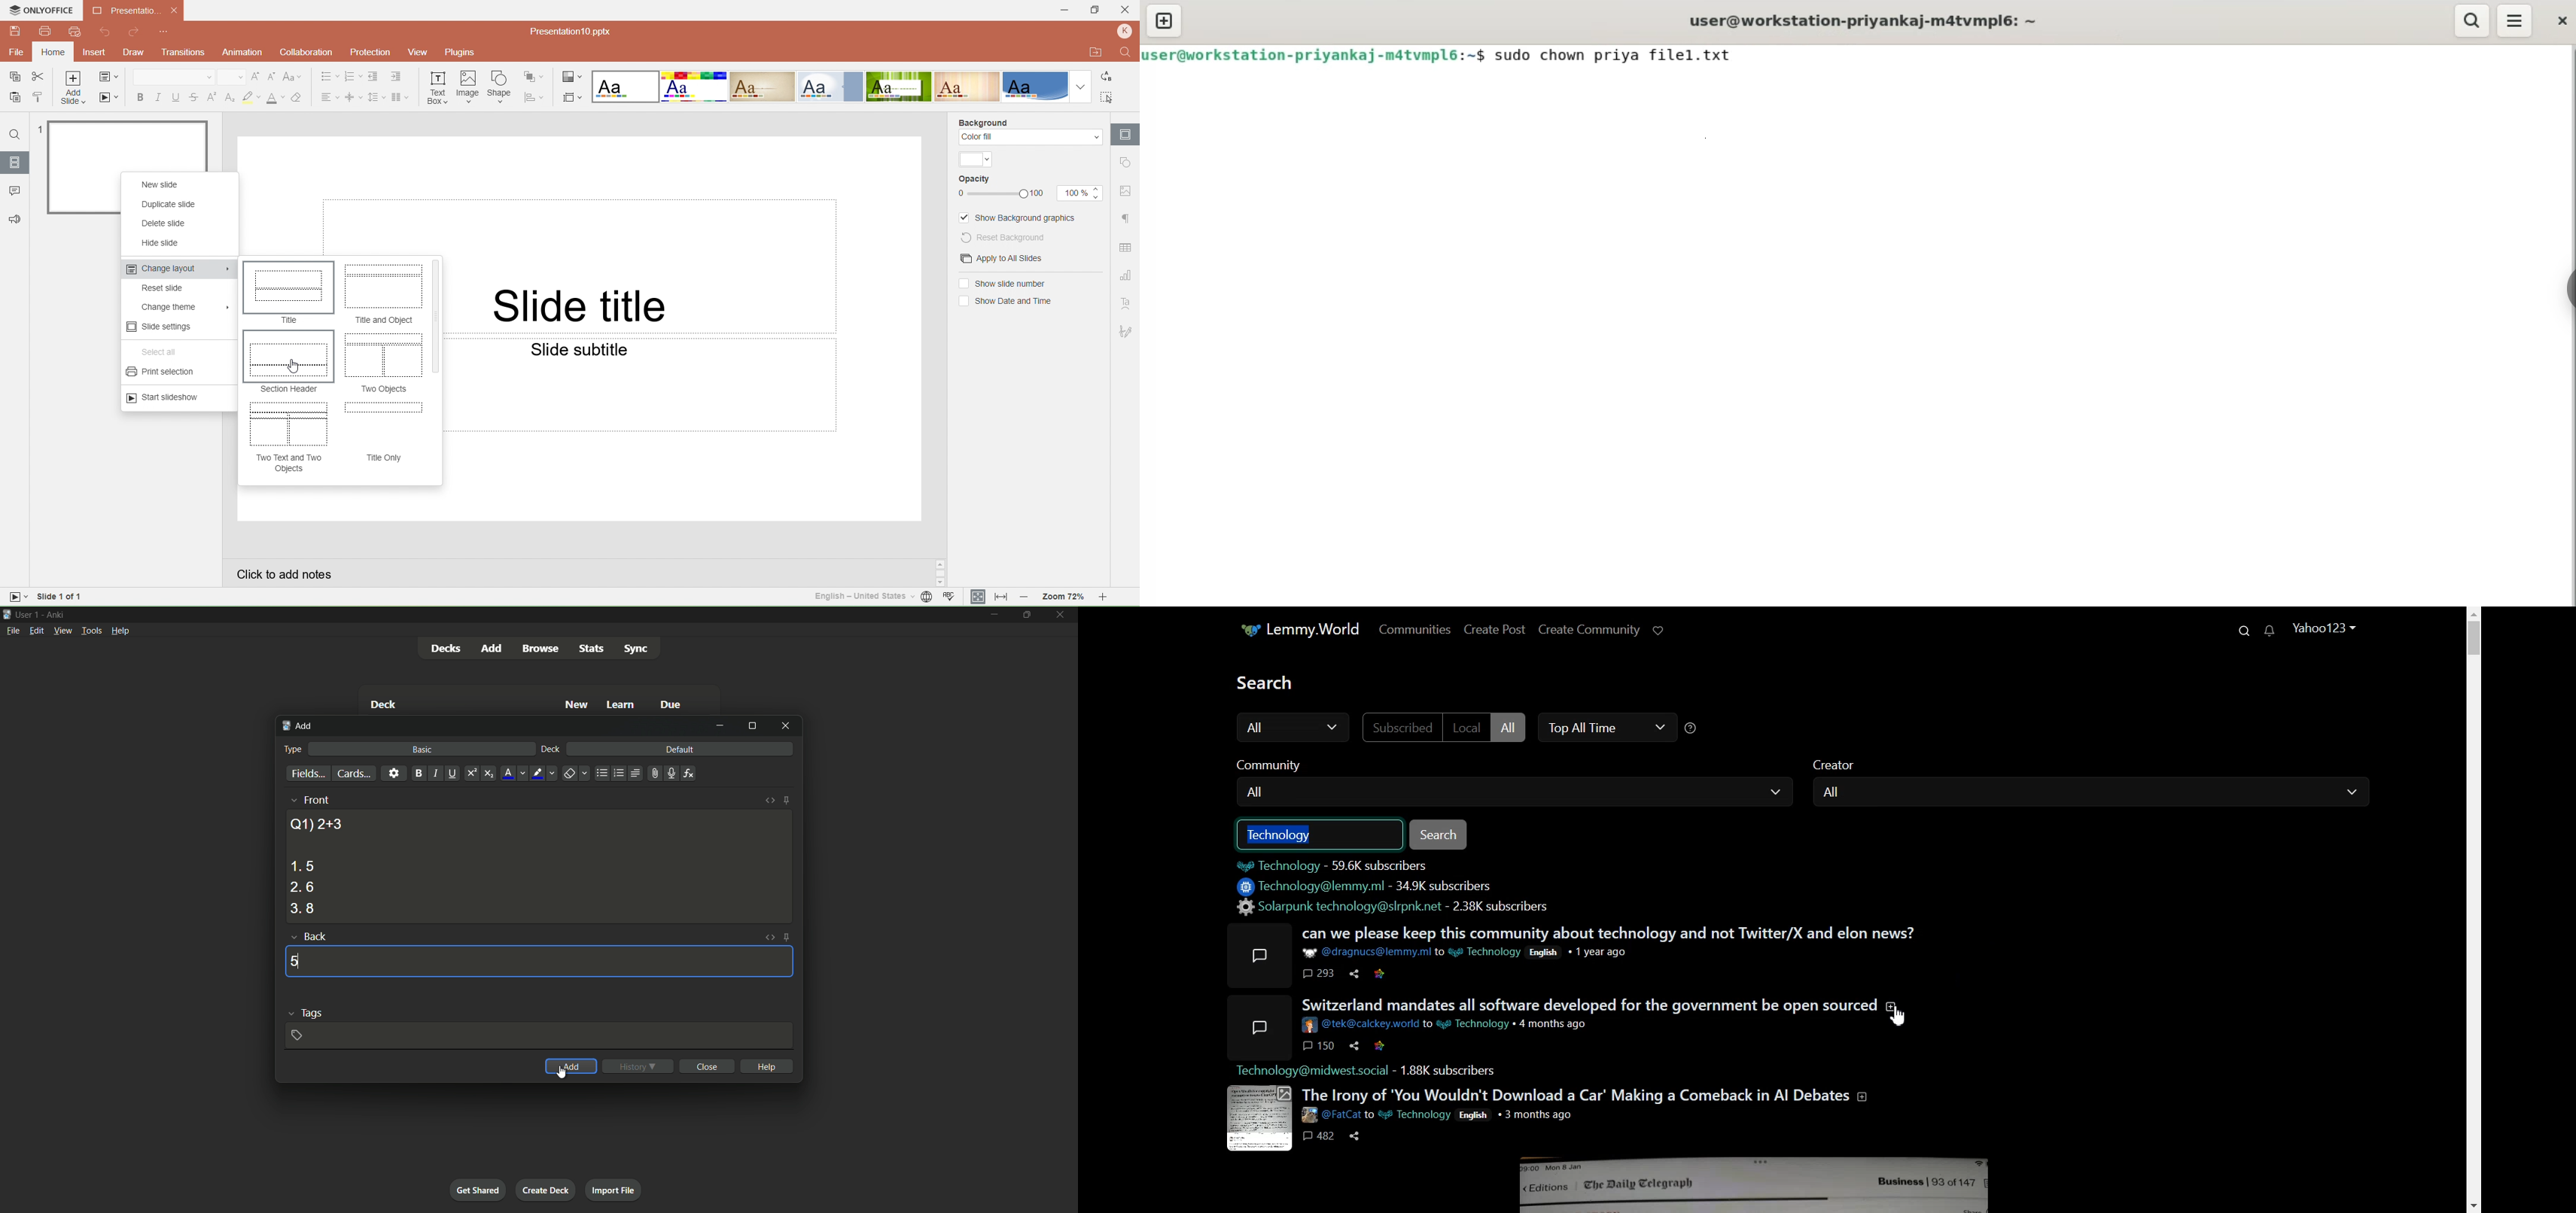 This screenshot has width=2576, height=1232. Describe the element at coordinates (14, 630) in the screenshot. I see `file menu` at that location.